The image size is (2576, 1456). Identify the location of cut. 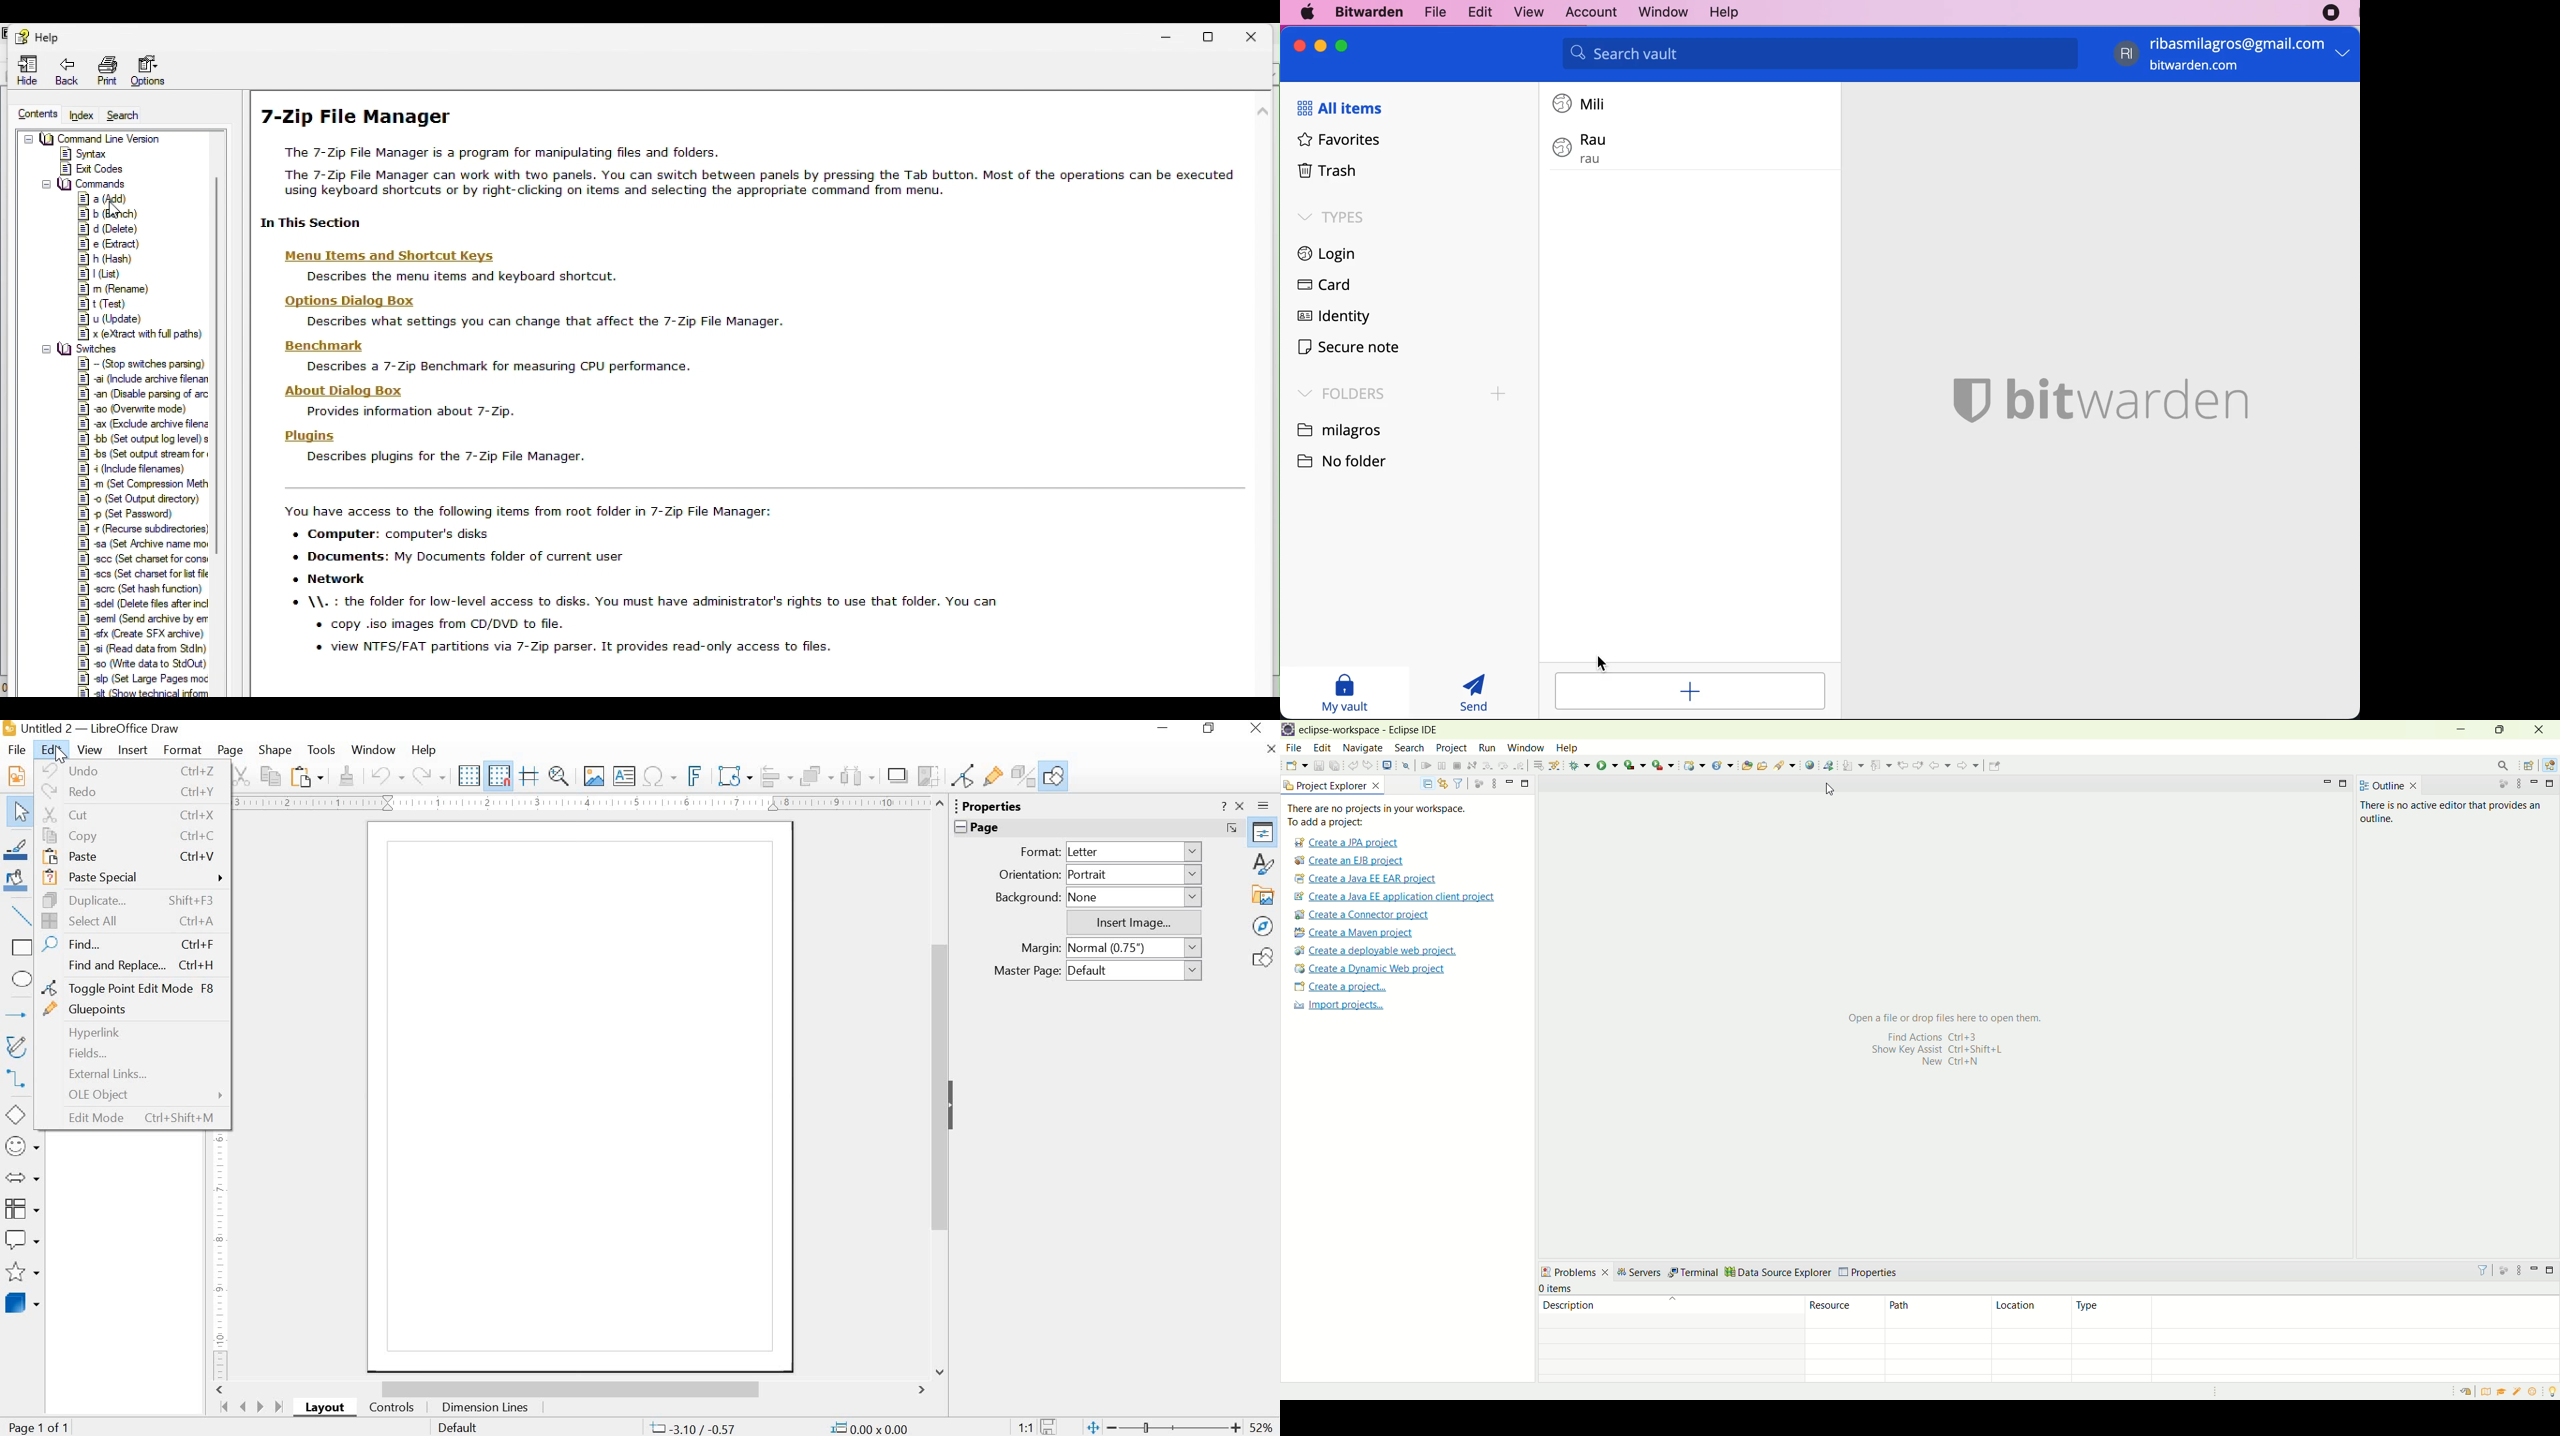
(131, 815).